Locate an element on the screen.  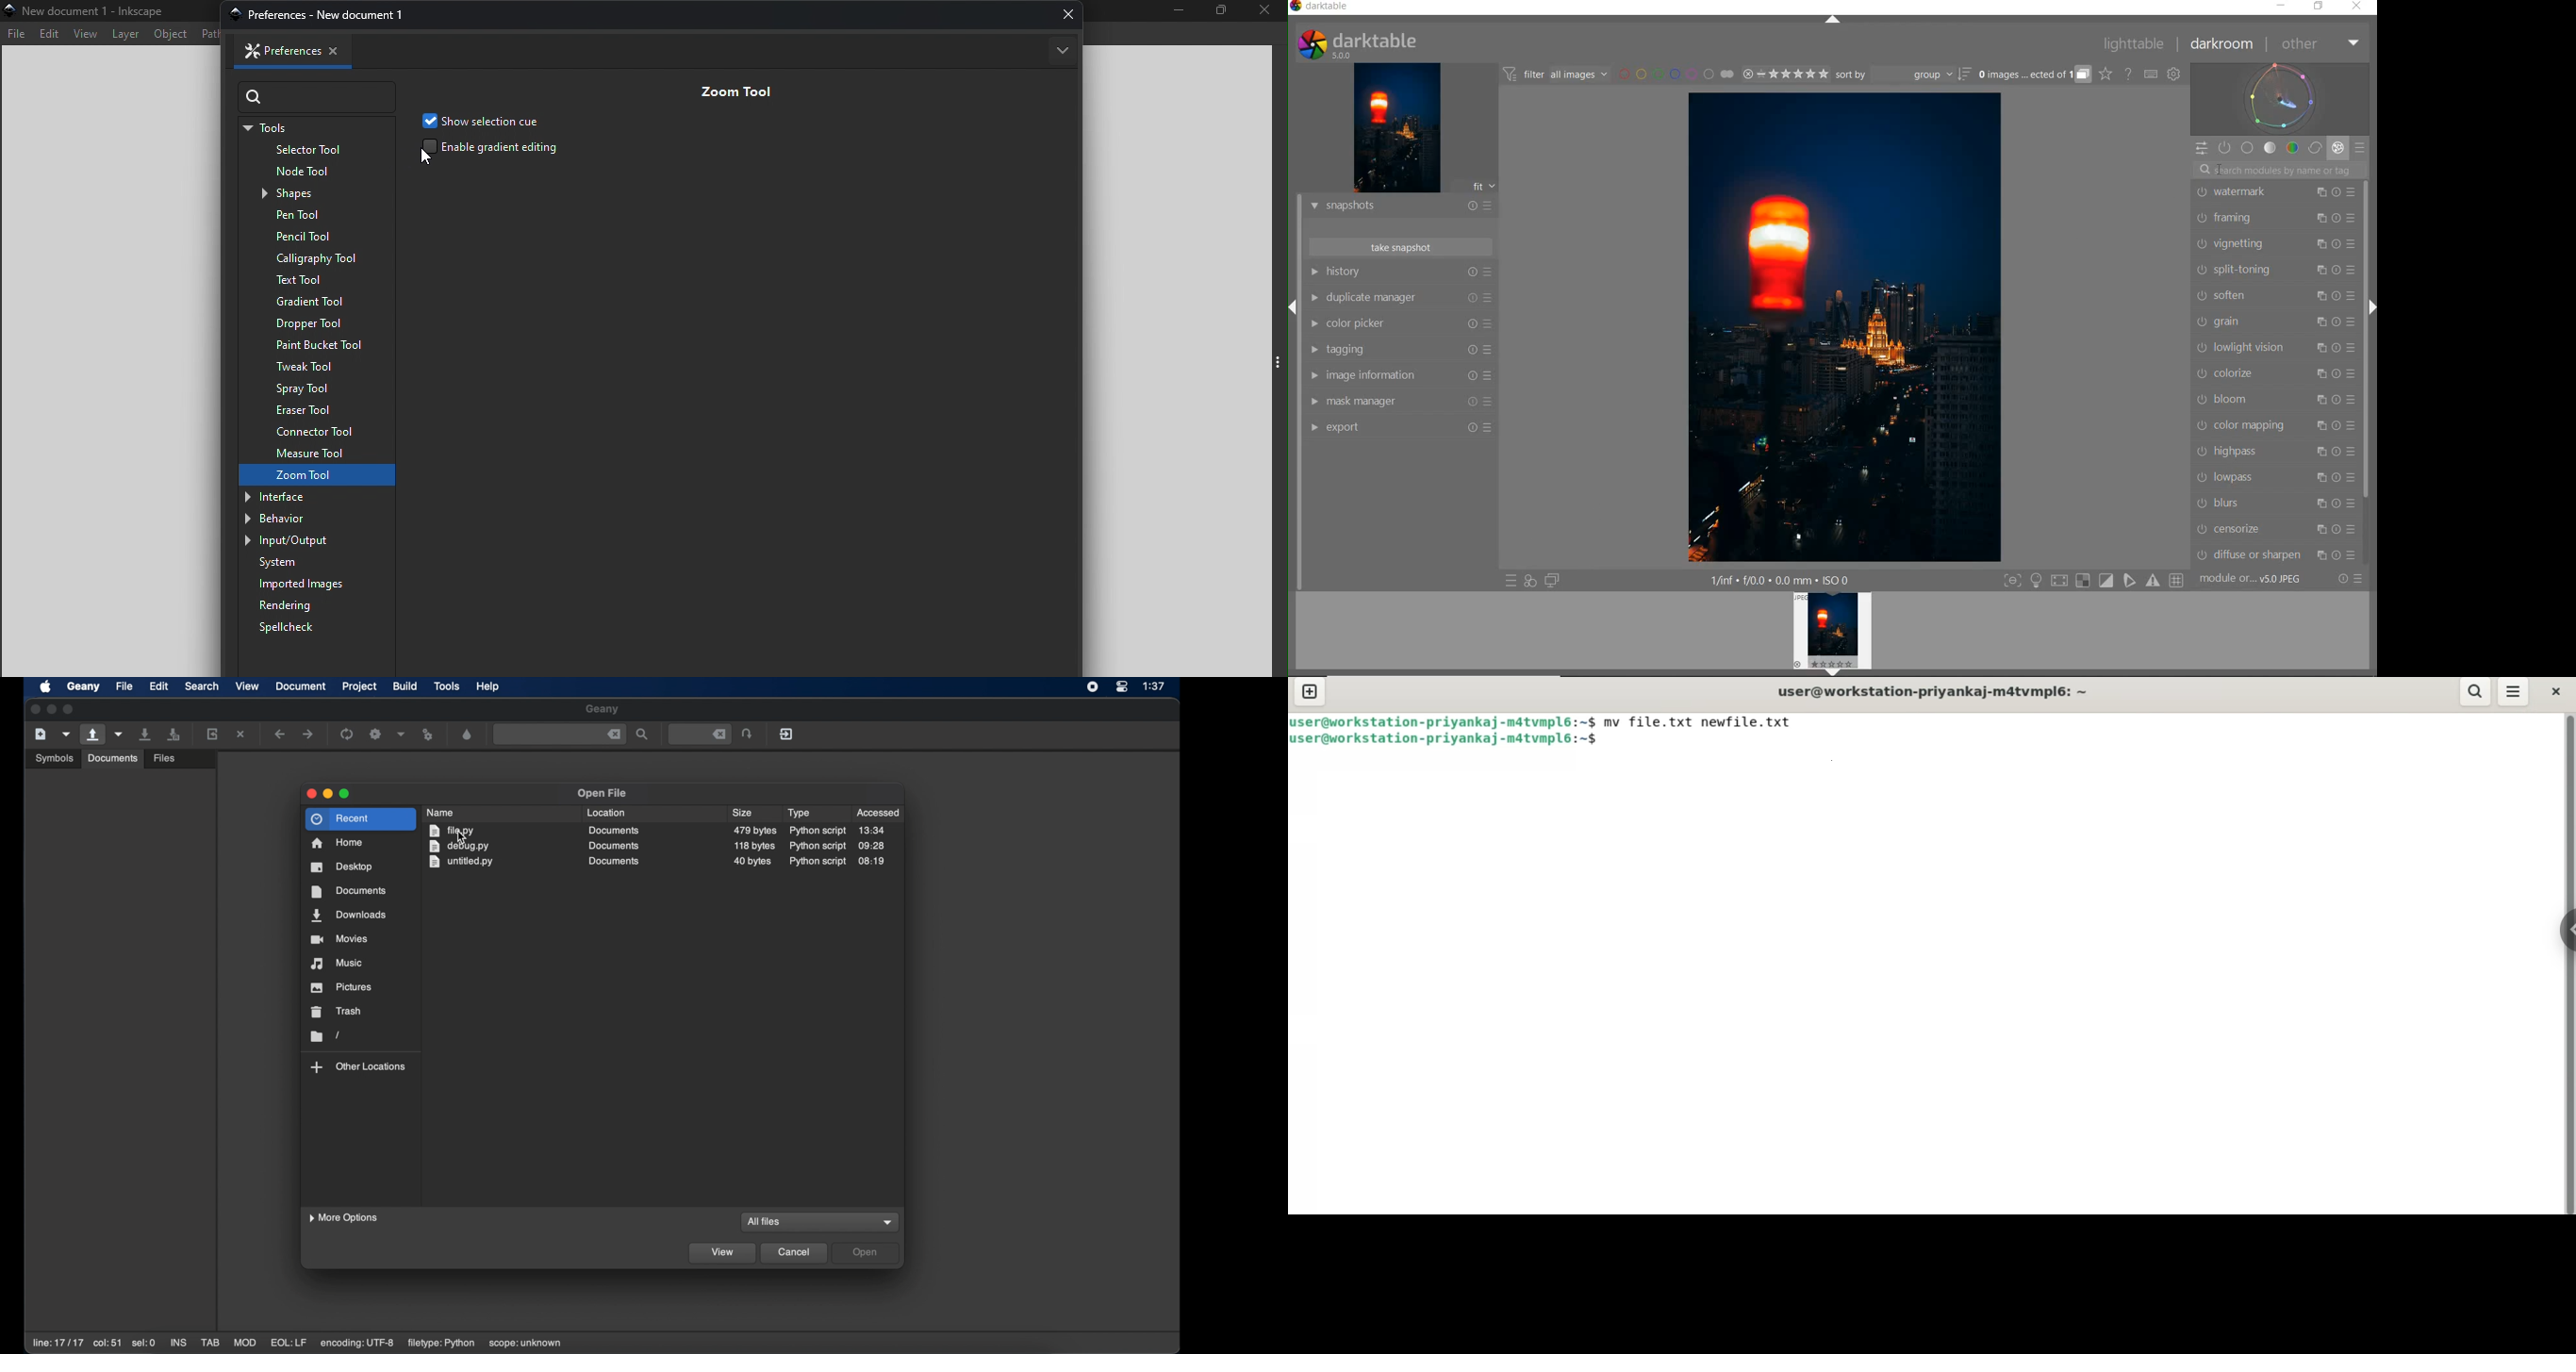
save current file is located at coordinates (145, 734).